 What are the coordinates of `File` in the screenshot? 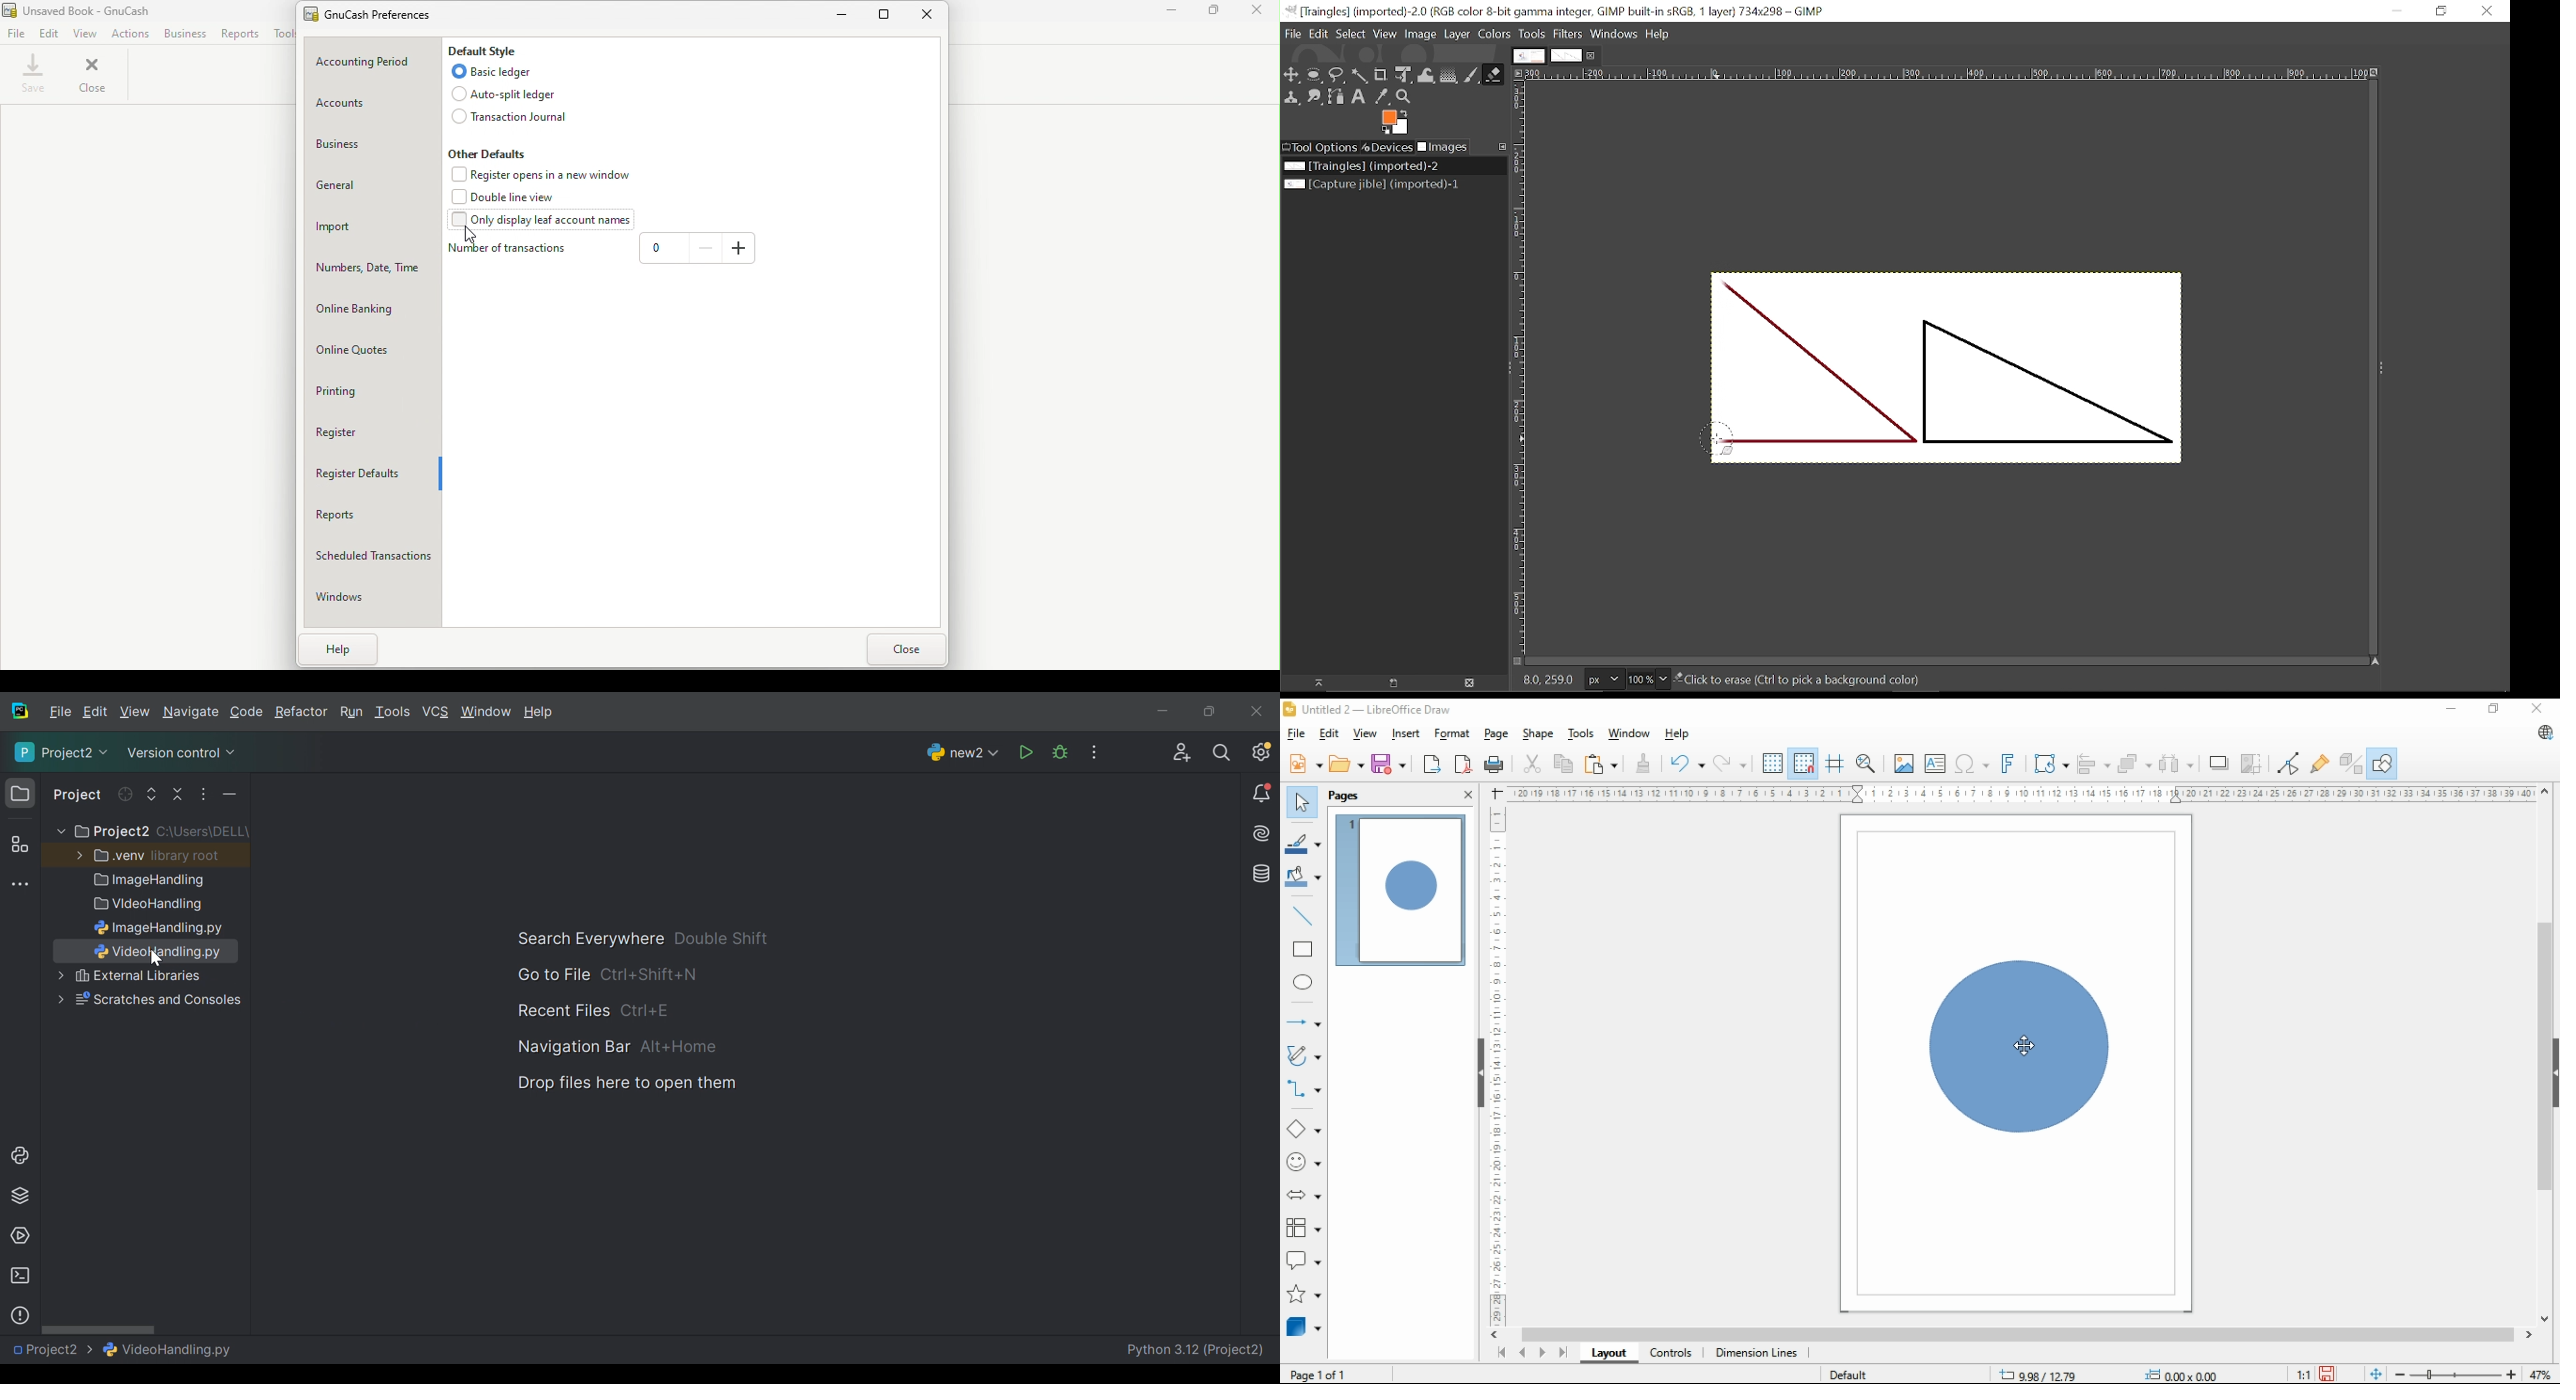 It's located at (1292, 35).